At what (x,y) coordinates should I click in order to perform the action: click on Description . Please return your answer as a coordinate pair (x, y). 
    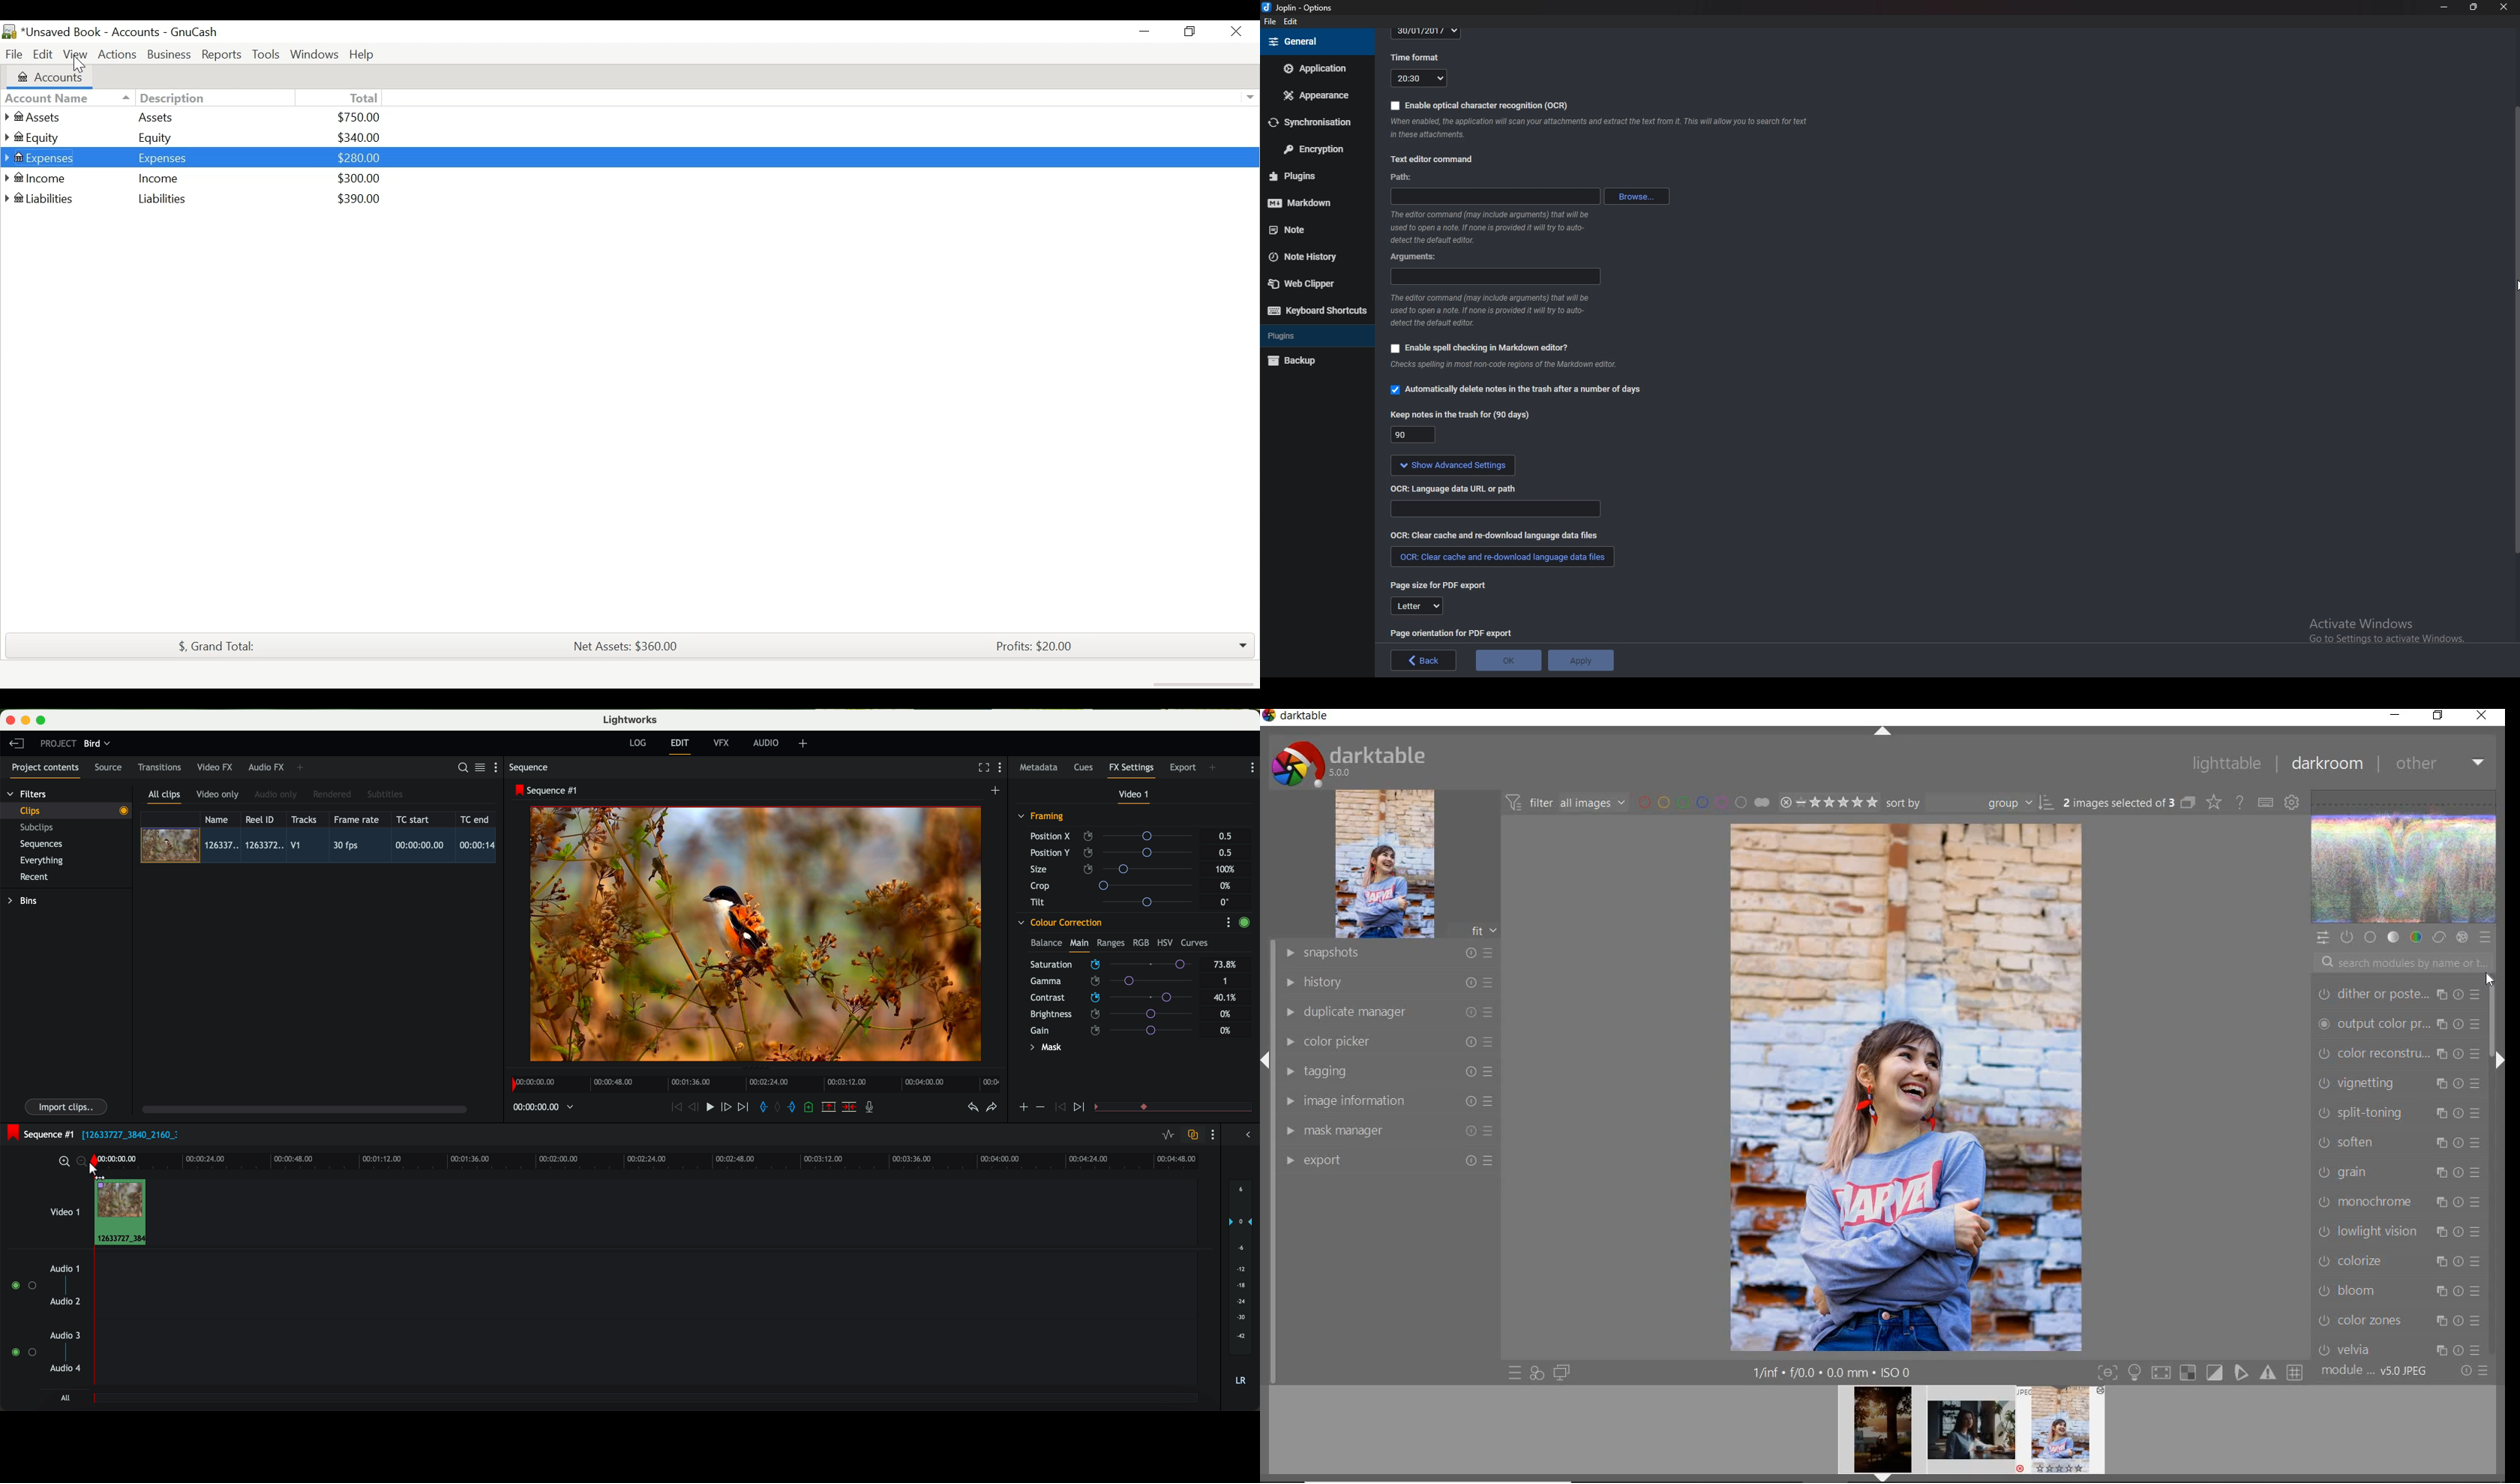
    Looking at the image, I should click on (162, 98).